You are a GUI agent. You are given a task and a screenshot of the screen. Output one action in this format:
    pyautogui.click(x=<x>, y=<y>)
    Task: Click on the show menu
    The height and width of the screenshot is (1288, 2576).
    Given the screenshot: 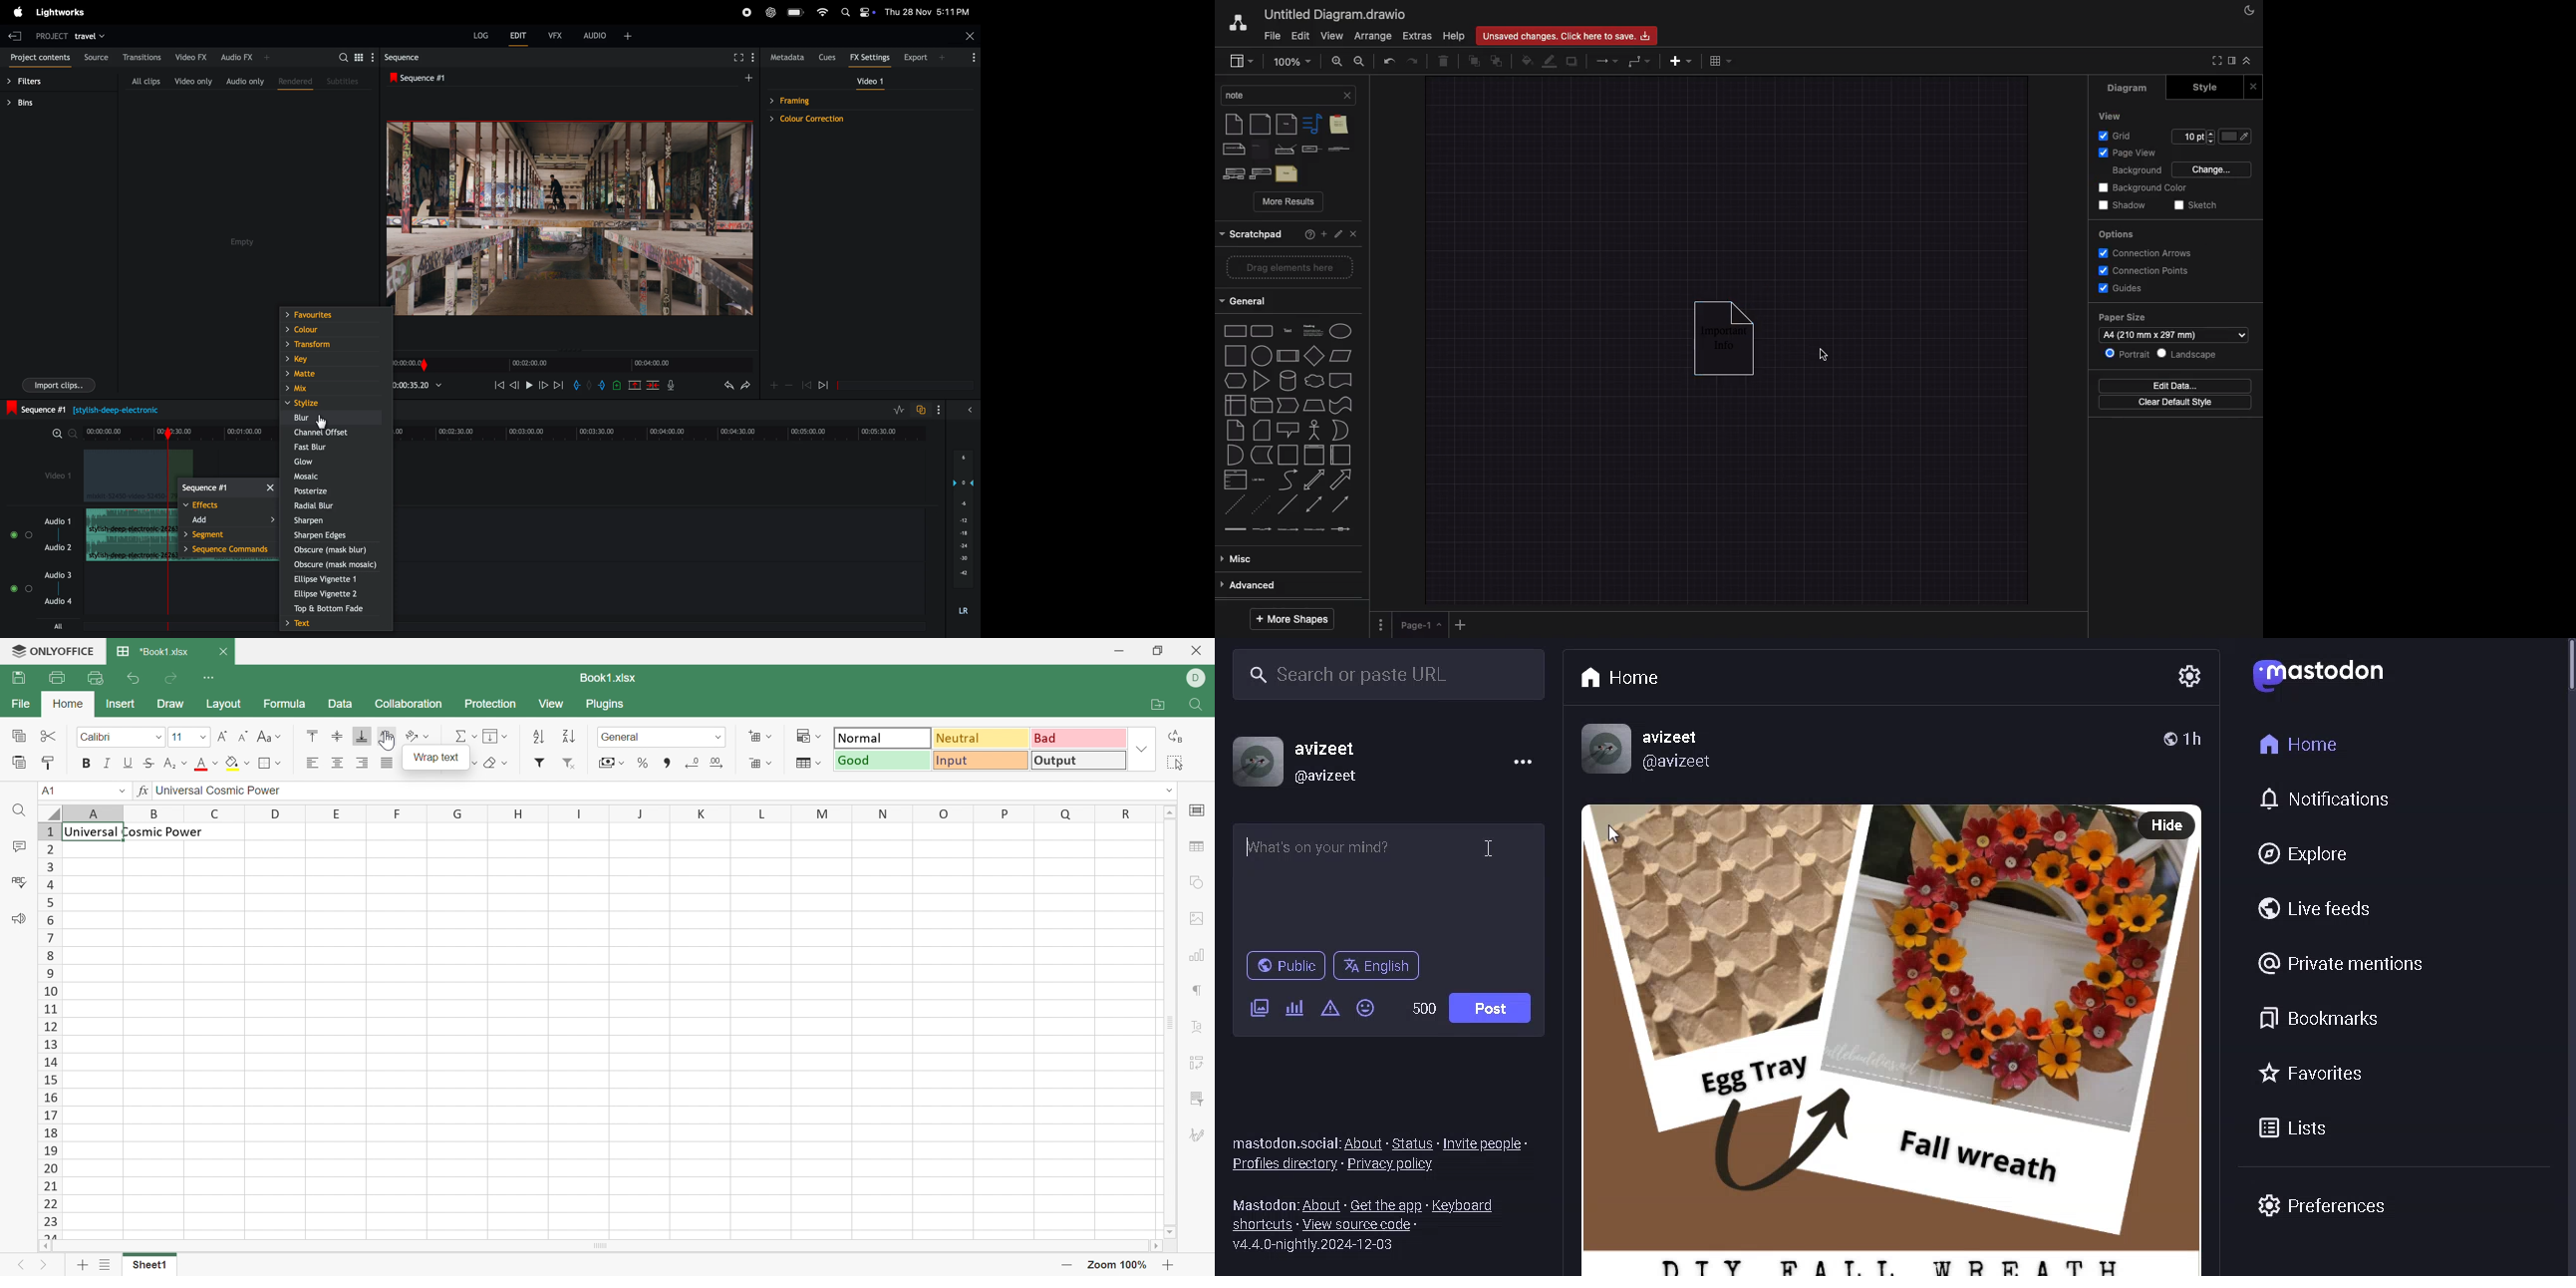 What is the action you would take?
    pyautogui.click(x=756, y=56)
    